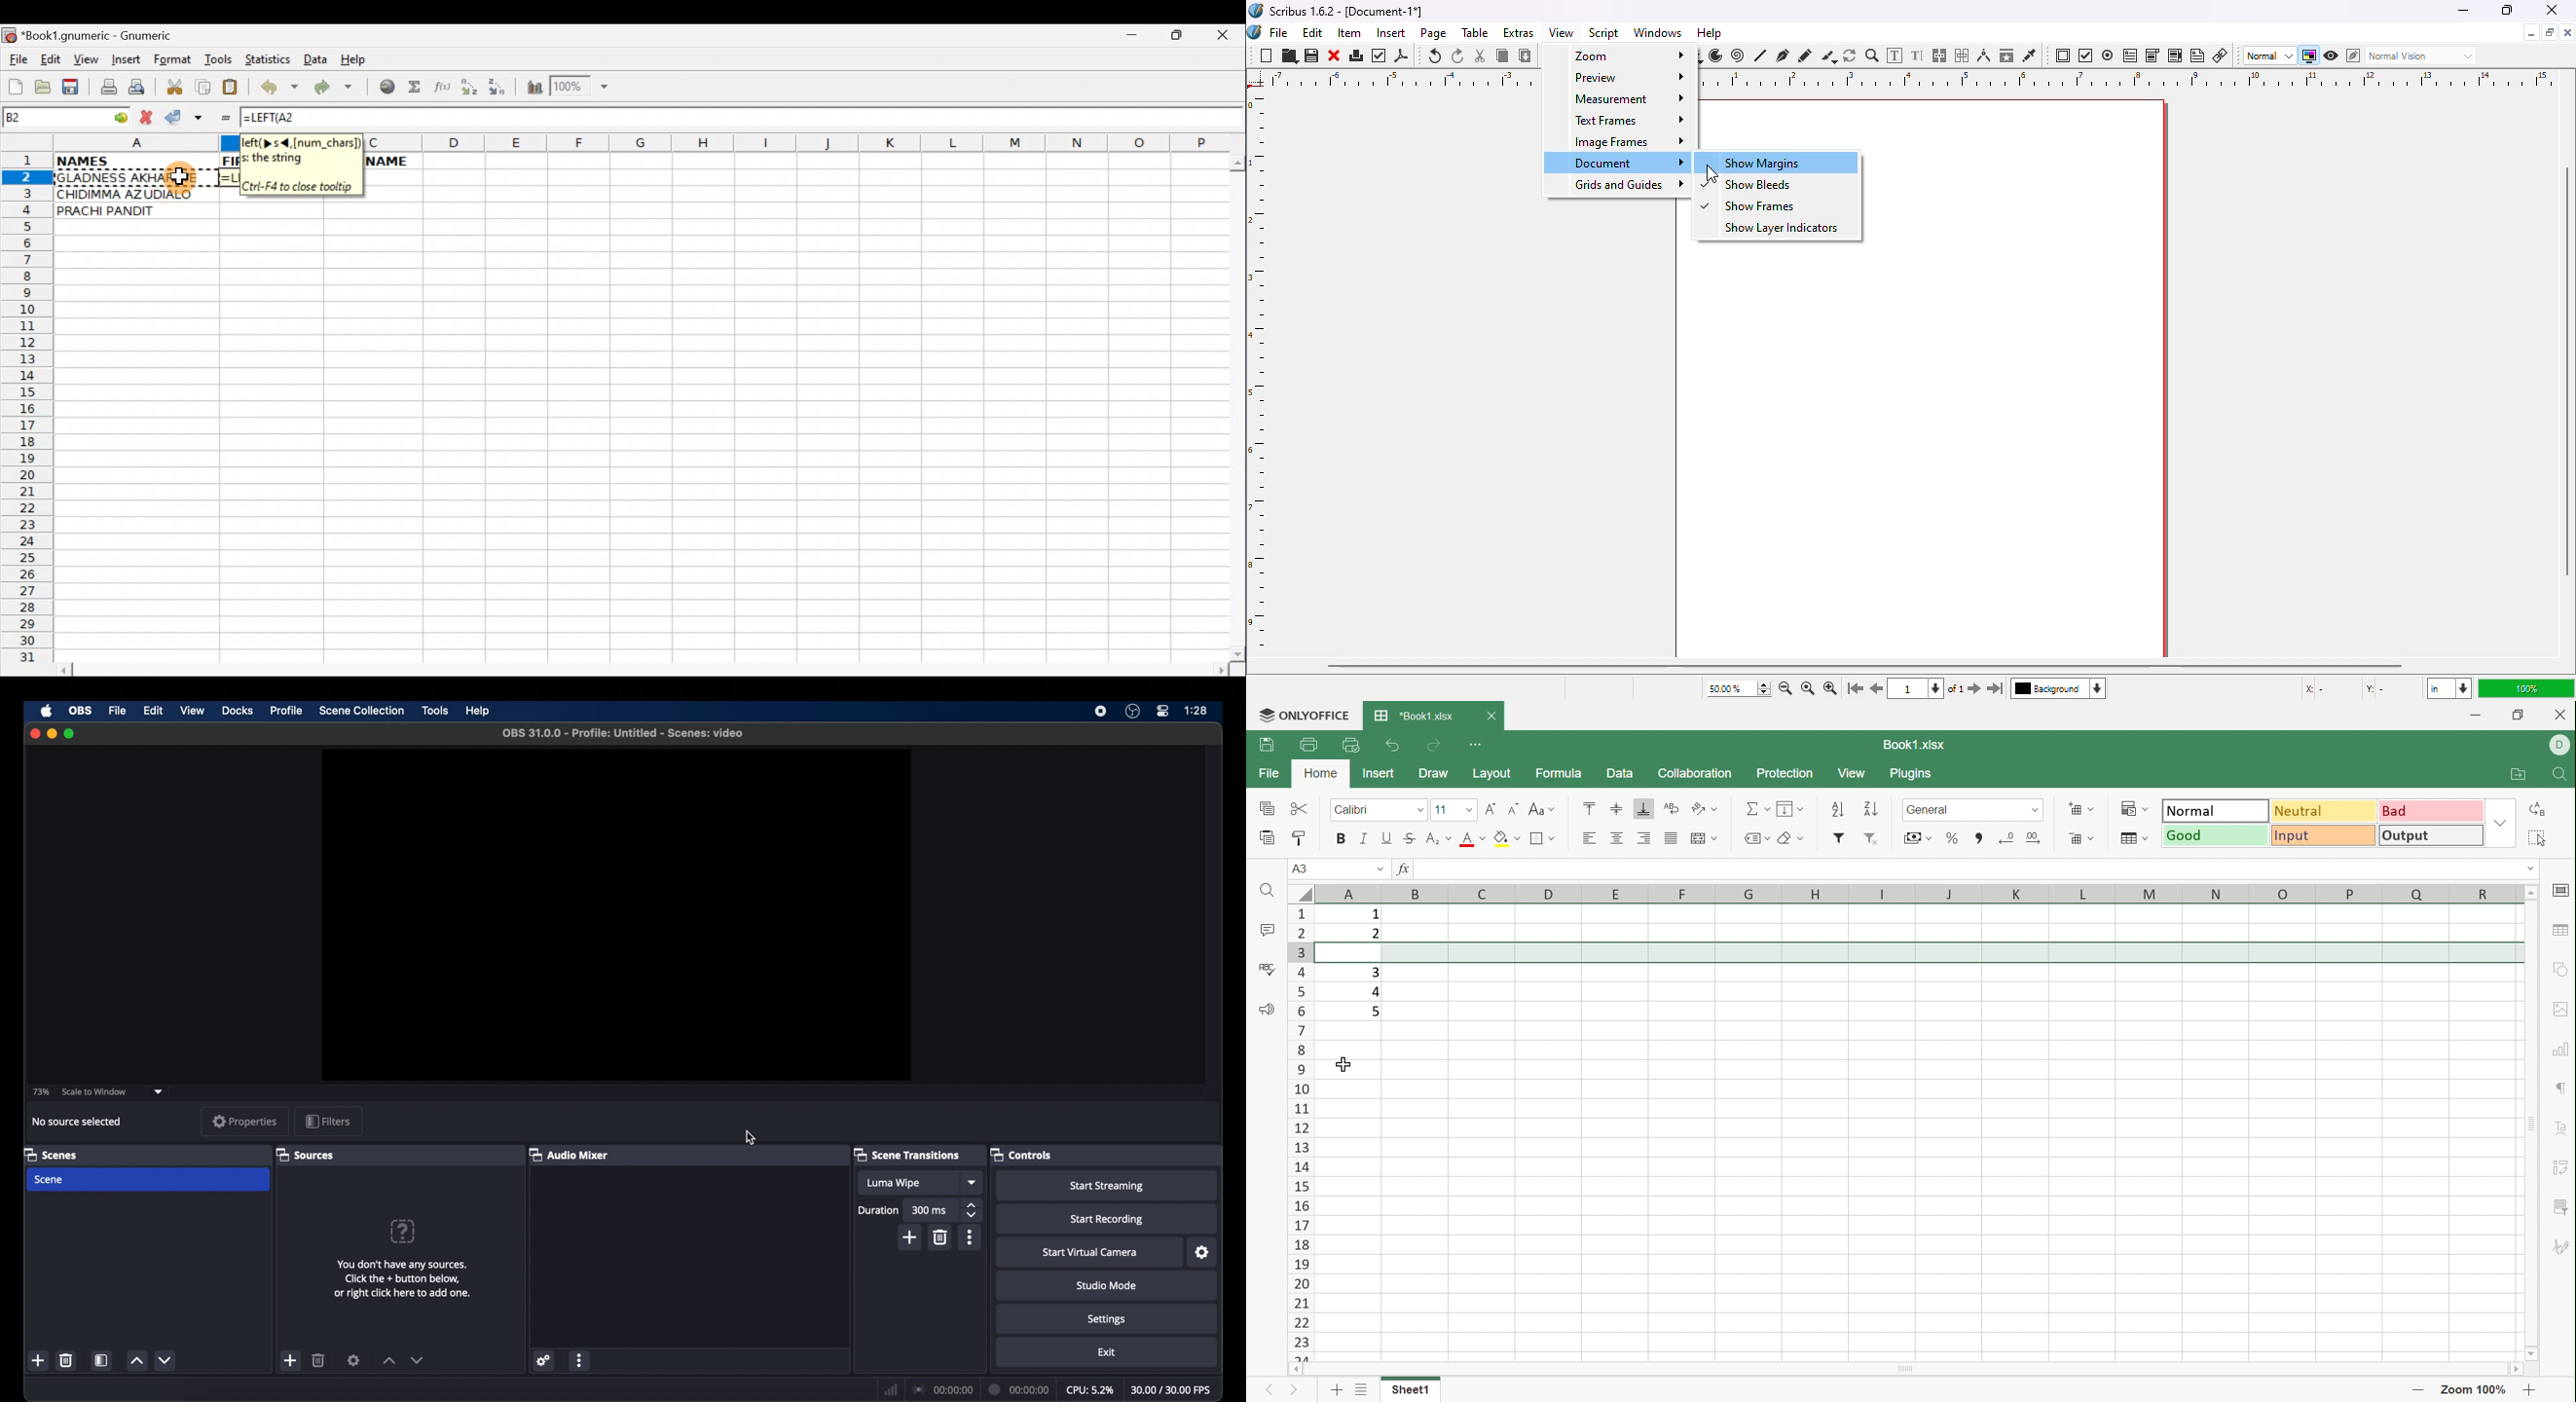  I want to click on Collaboration, so click(1696, 772).